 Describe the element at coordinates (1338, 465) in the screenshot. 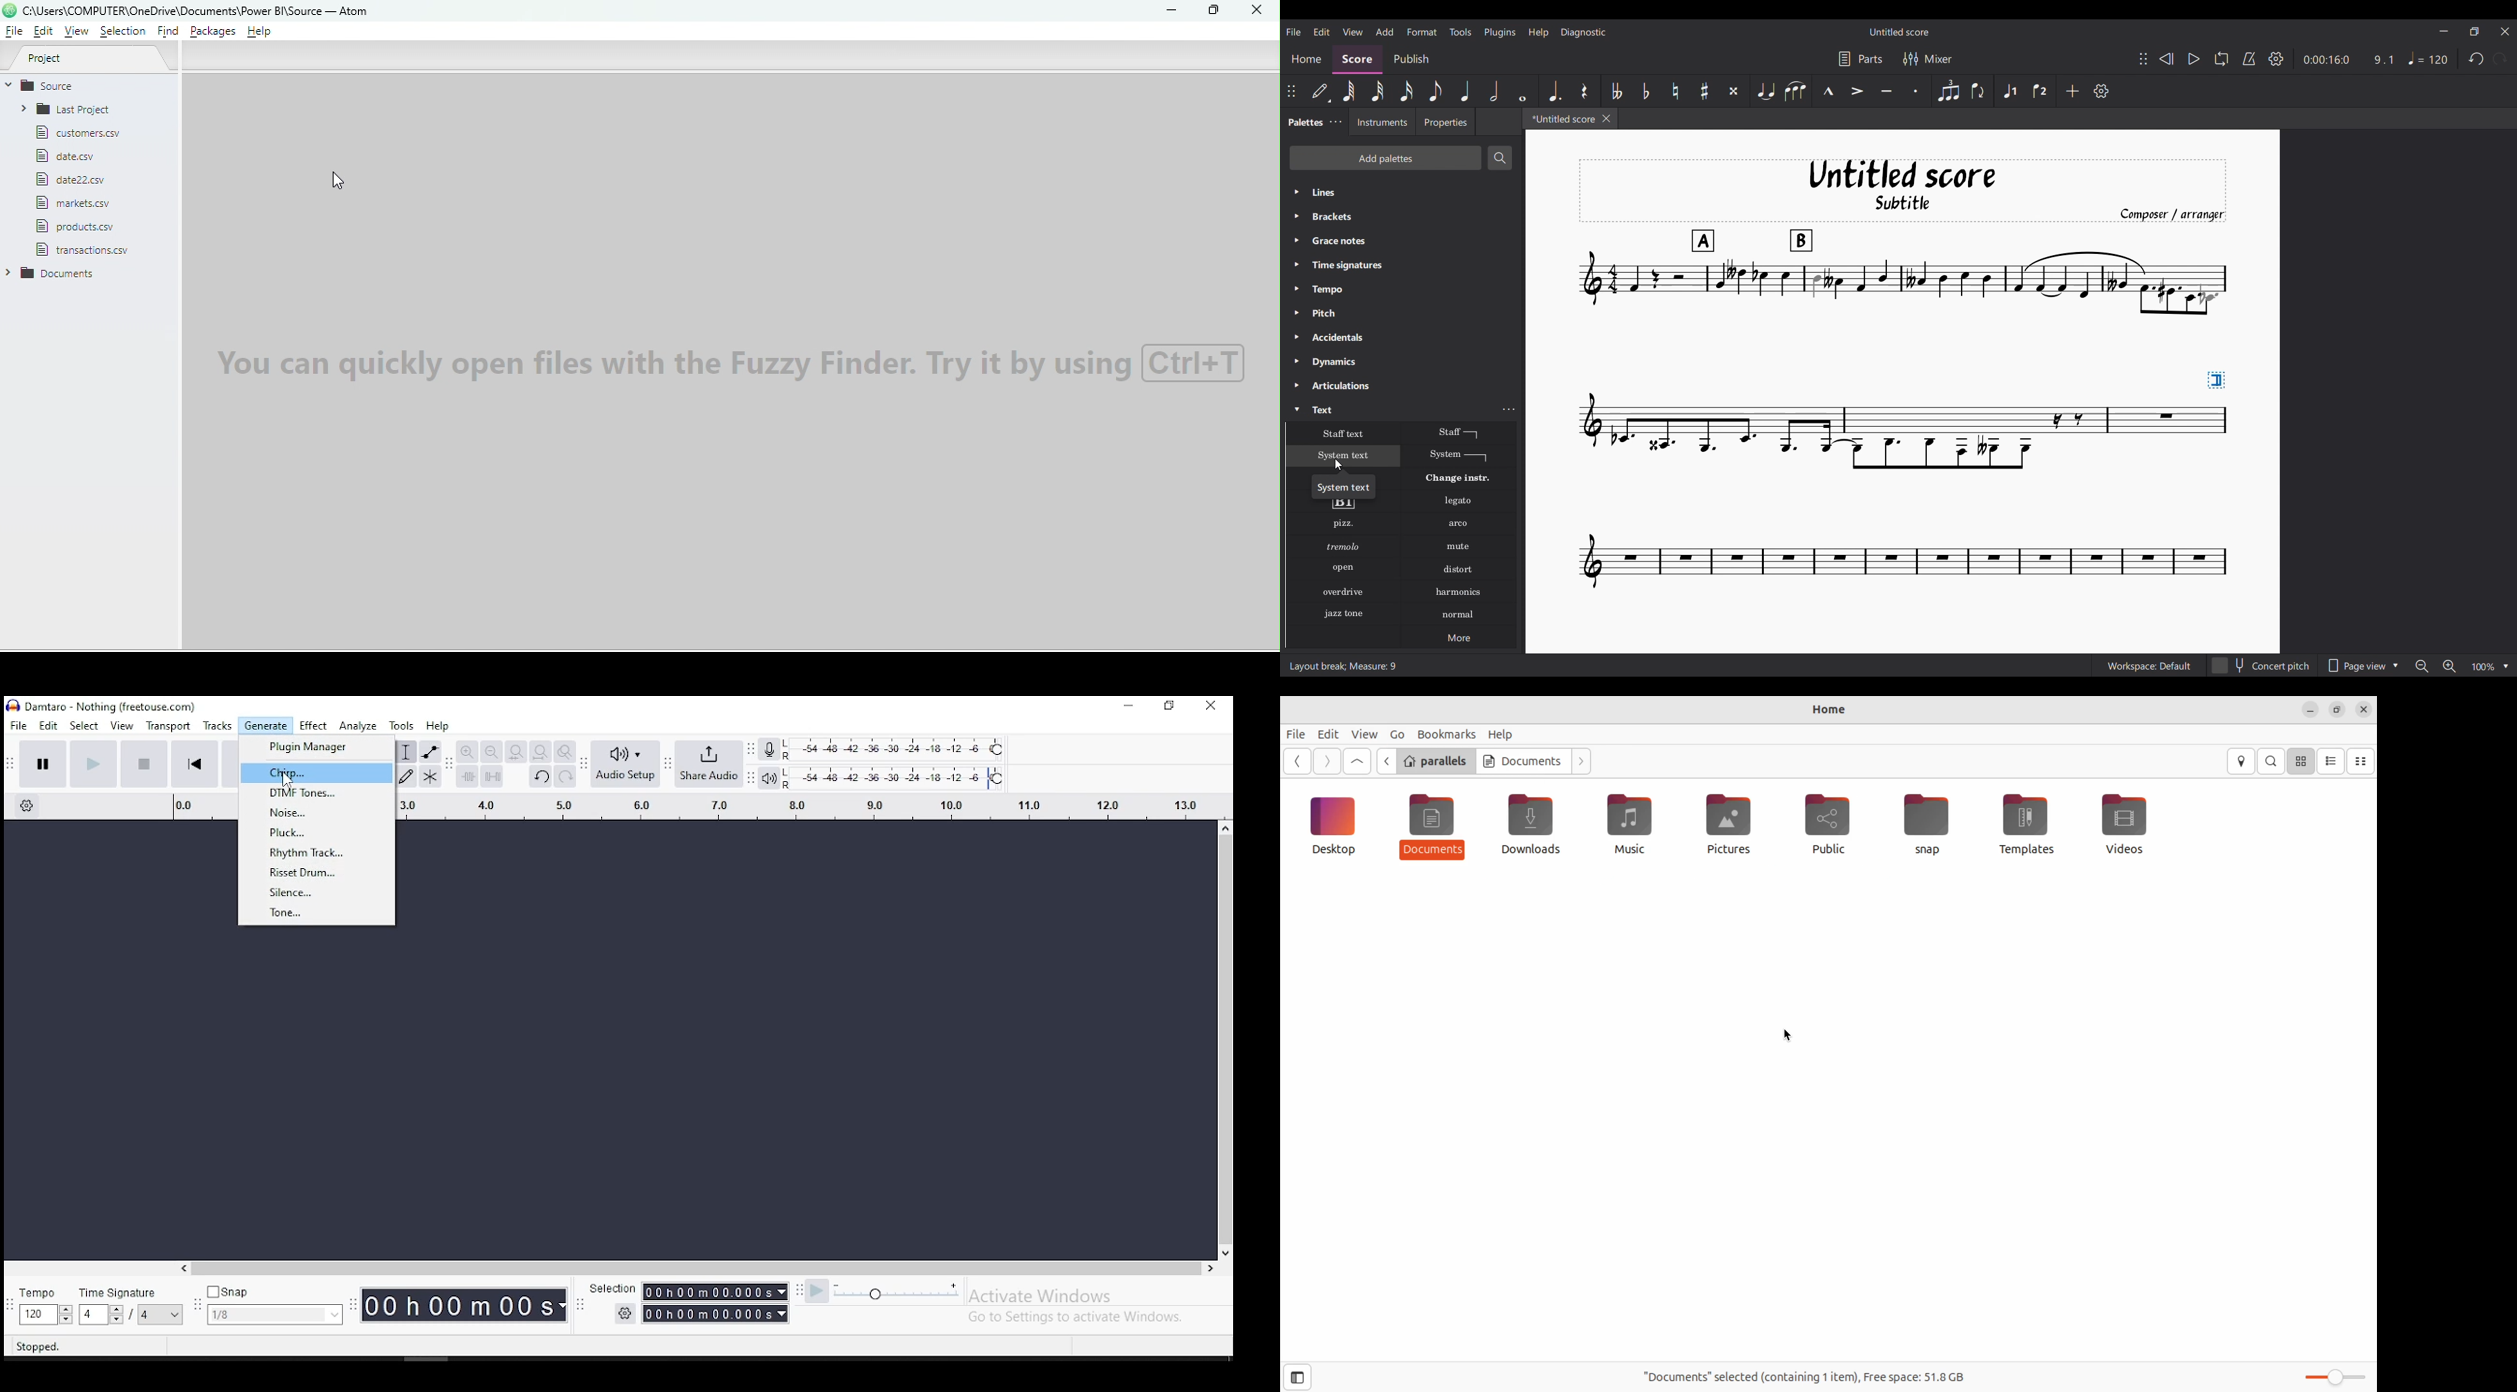

I see `Cursor` at that location.